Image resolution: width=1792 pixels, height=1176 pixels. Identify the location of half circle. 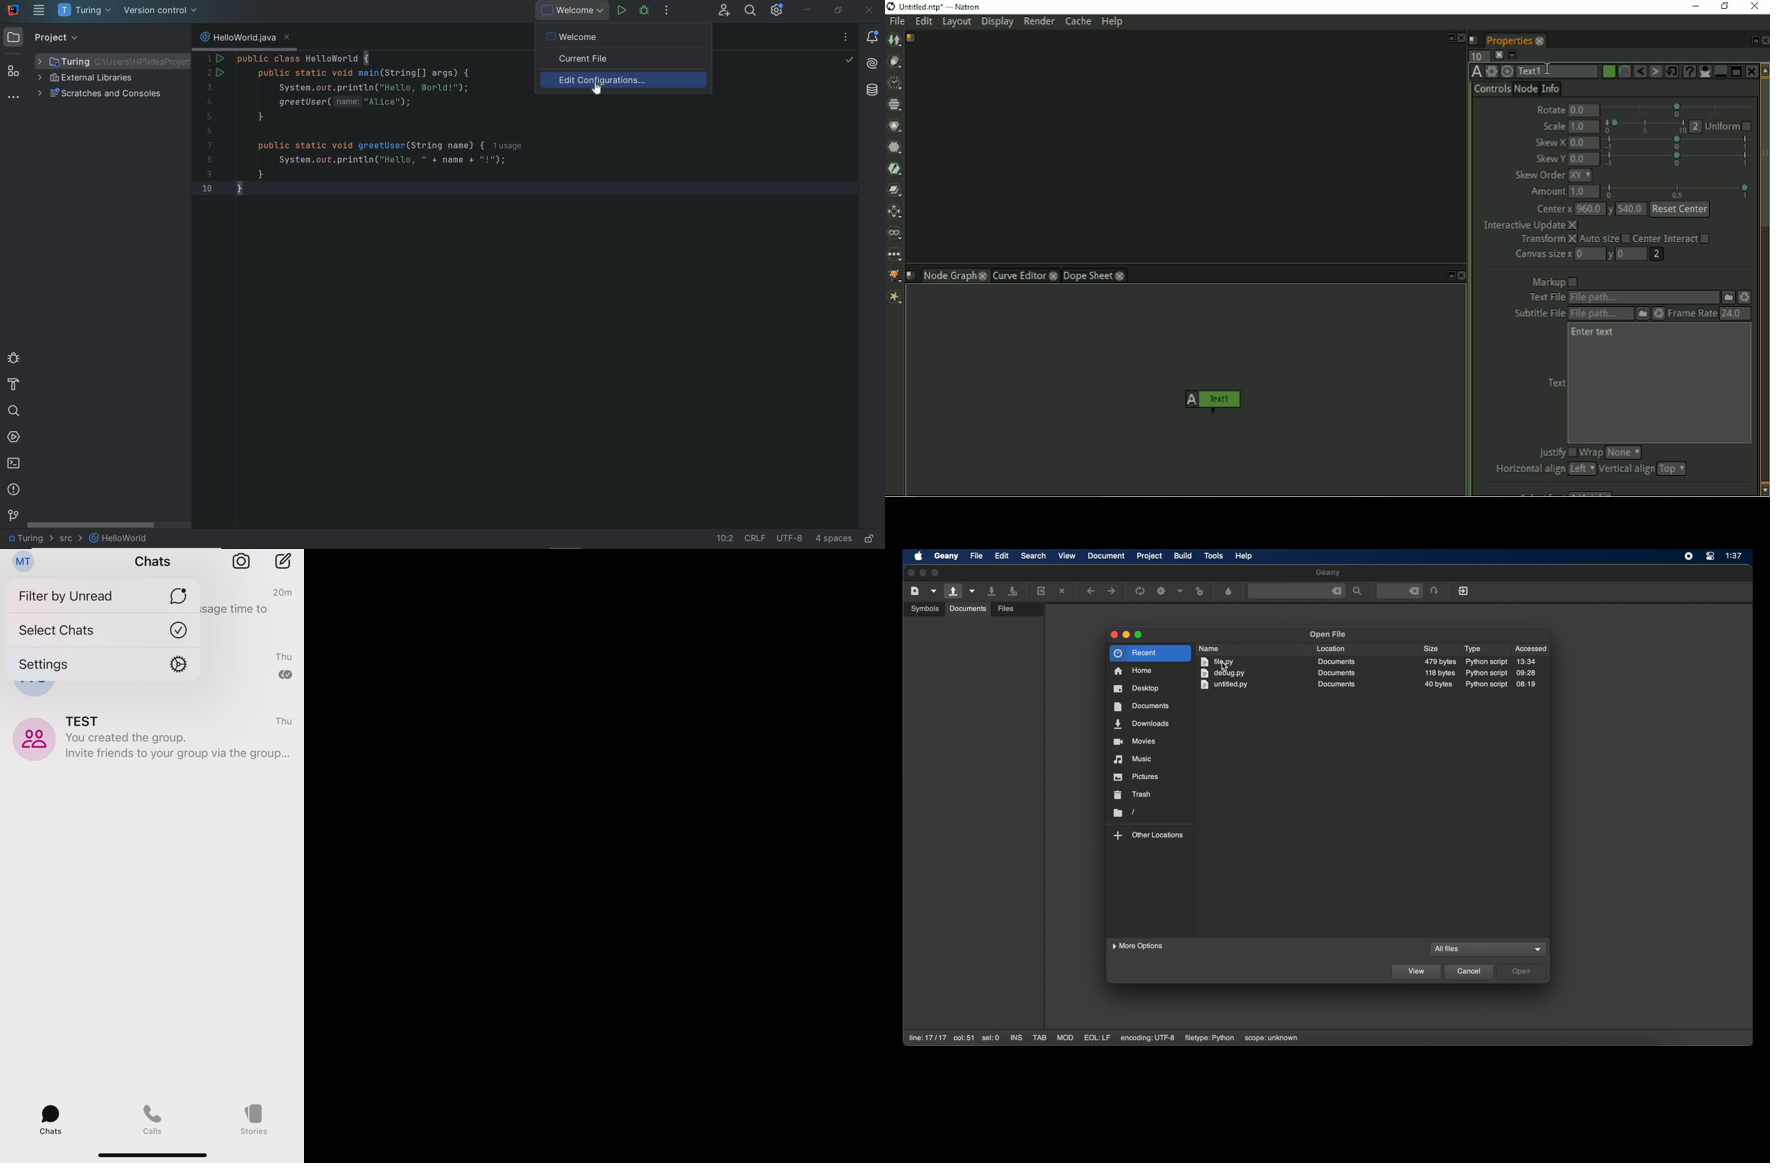
(34, 691).